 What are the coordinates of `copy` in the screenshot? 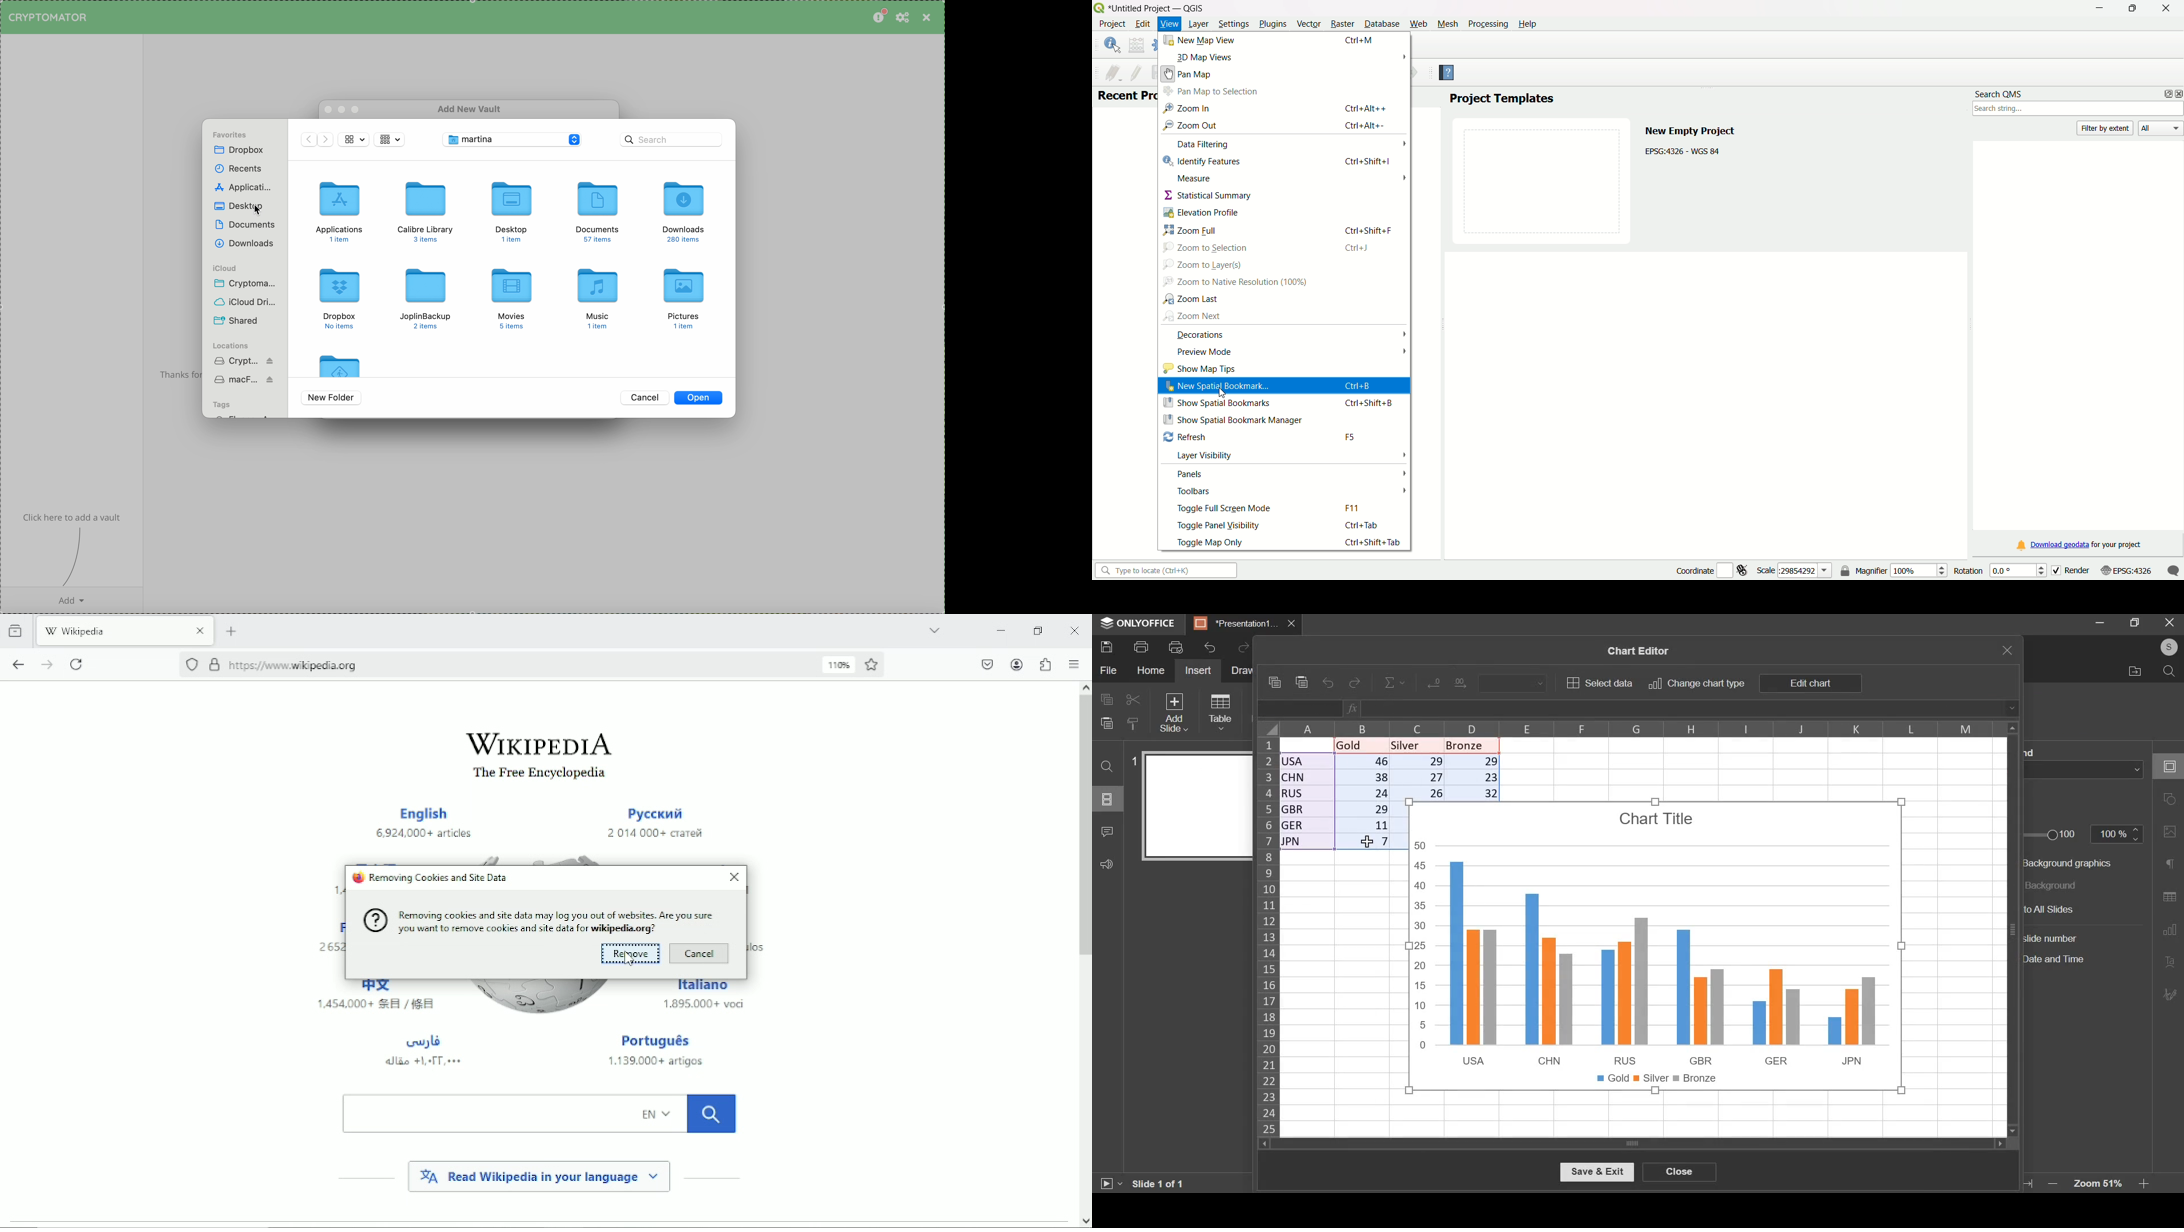 It's located at (1106, 700).